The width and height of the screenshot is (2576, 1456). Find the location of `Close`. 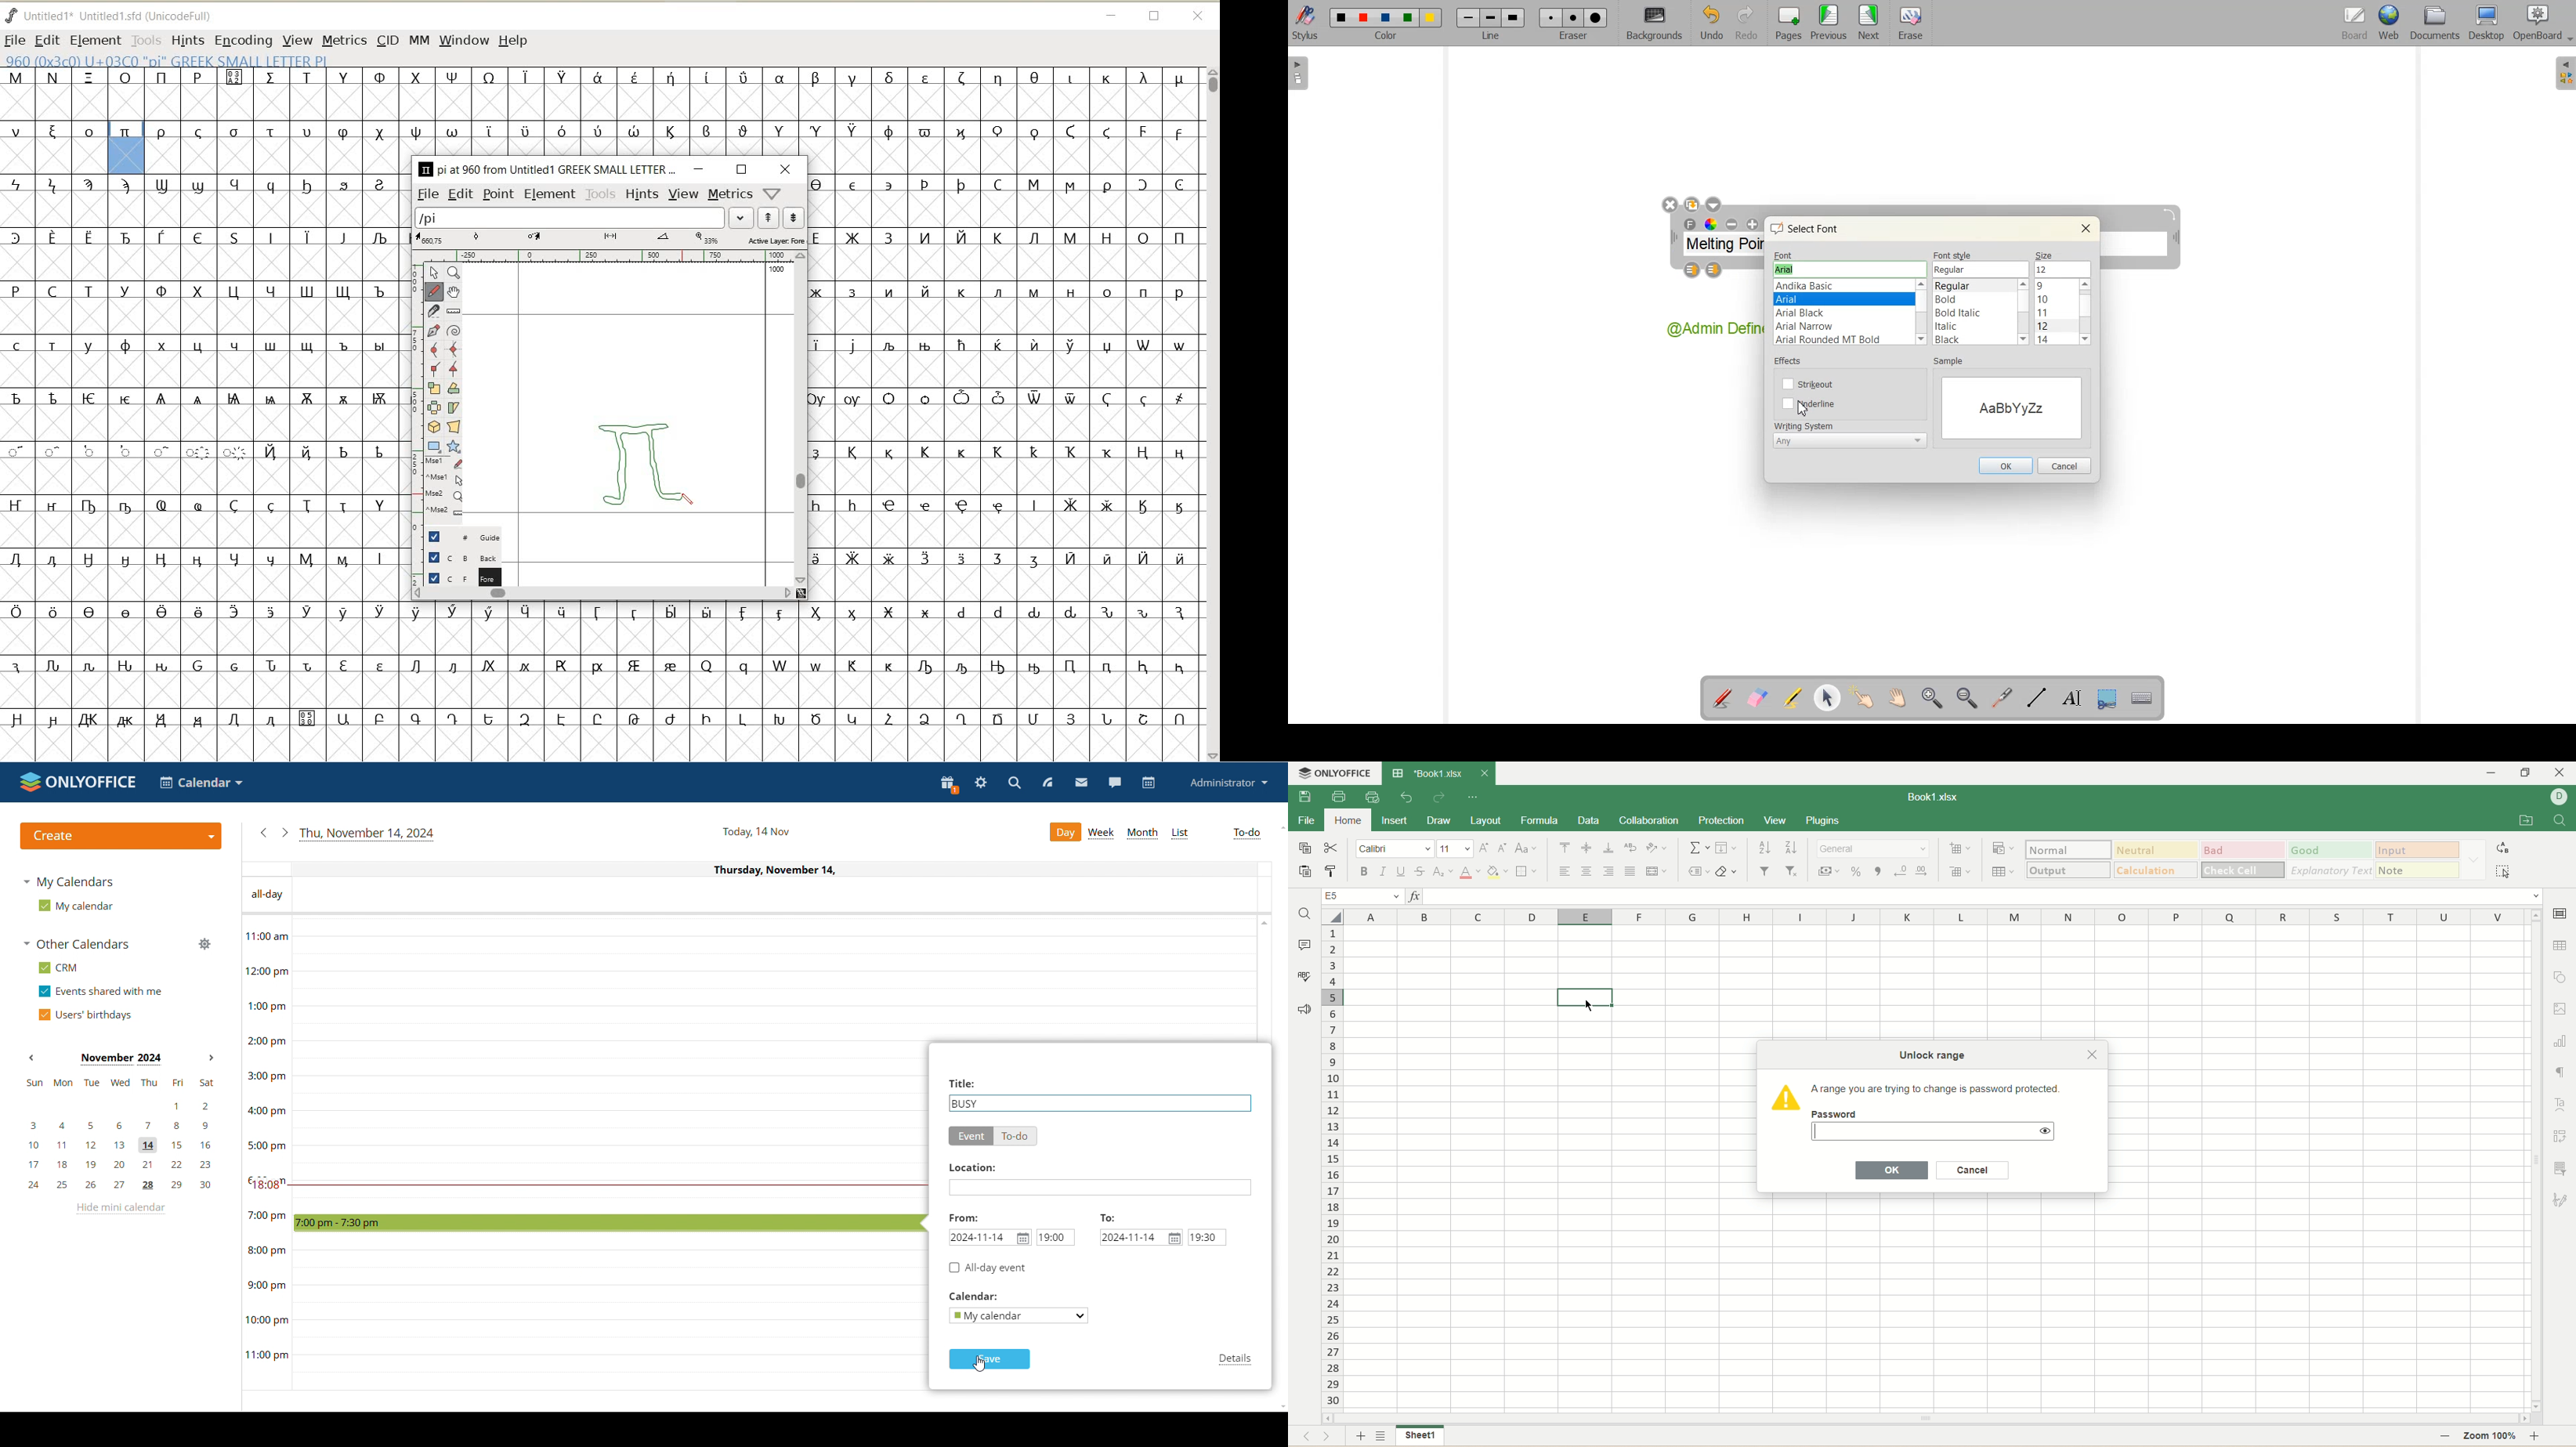

Close is located at coordinates (2088, 1055).